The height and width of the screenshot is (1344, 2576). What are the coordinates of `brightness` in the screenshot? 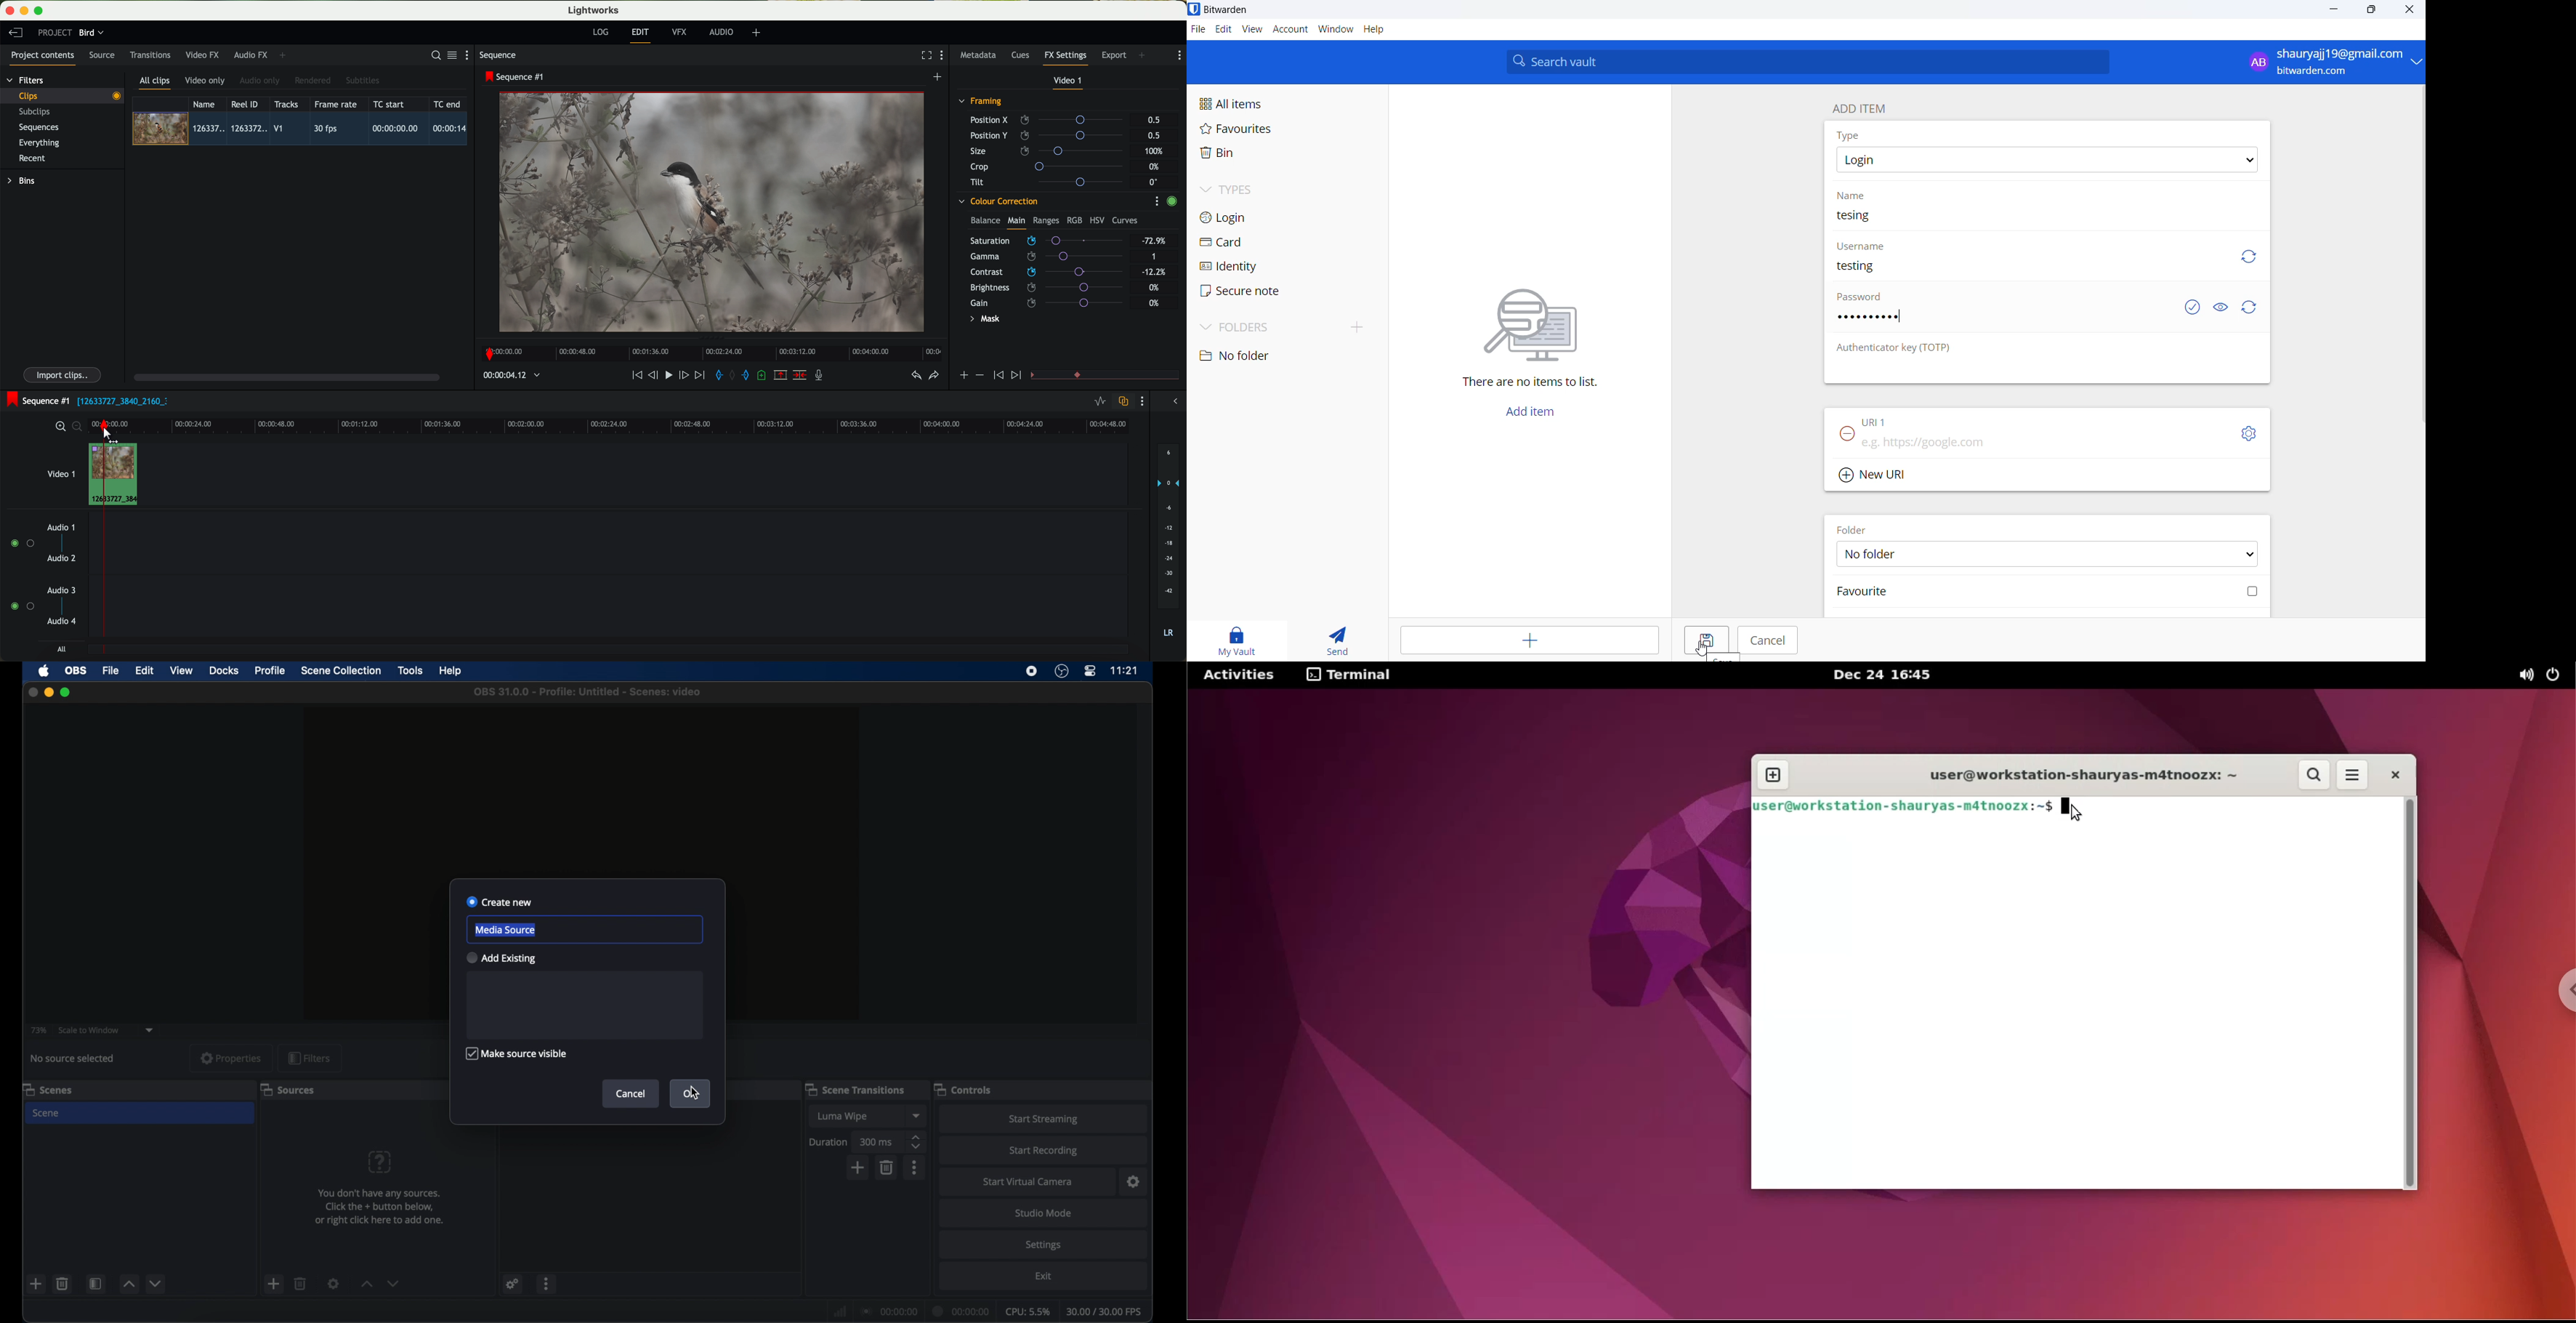 It's located at (1054, 288).